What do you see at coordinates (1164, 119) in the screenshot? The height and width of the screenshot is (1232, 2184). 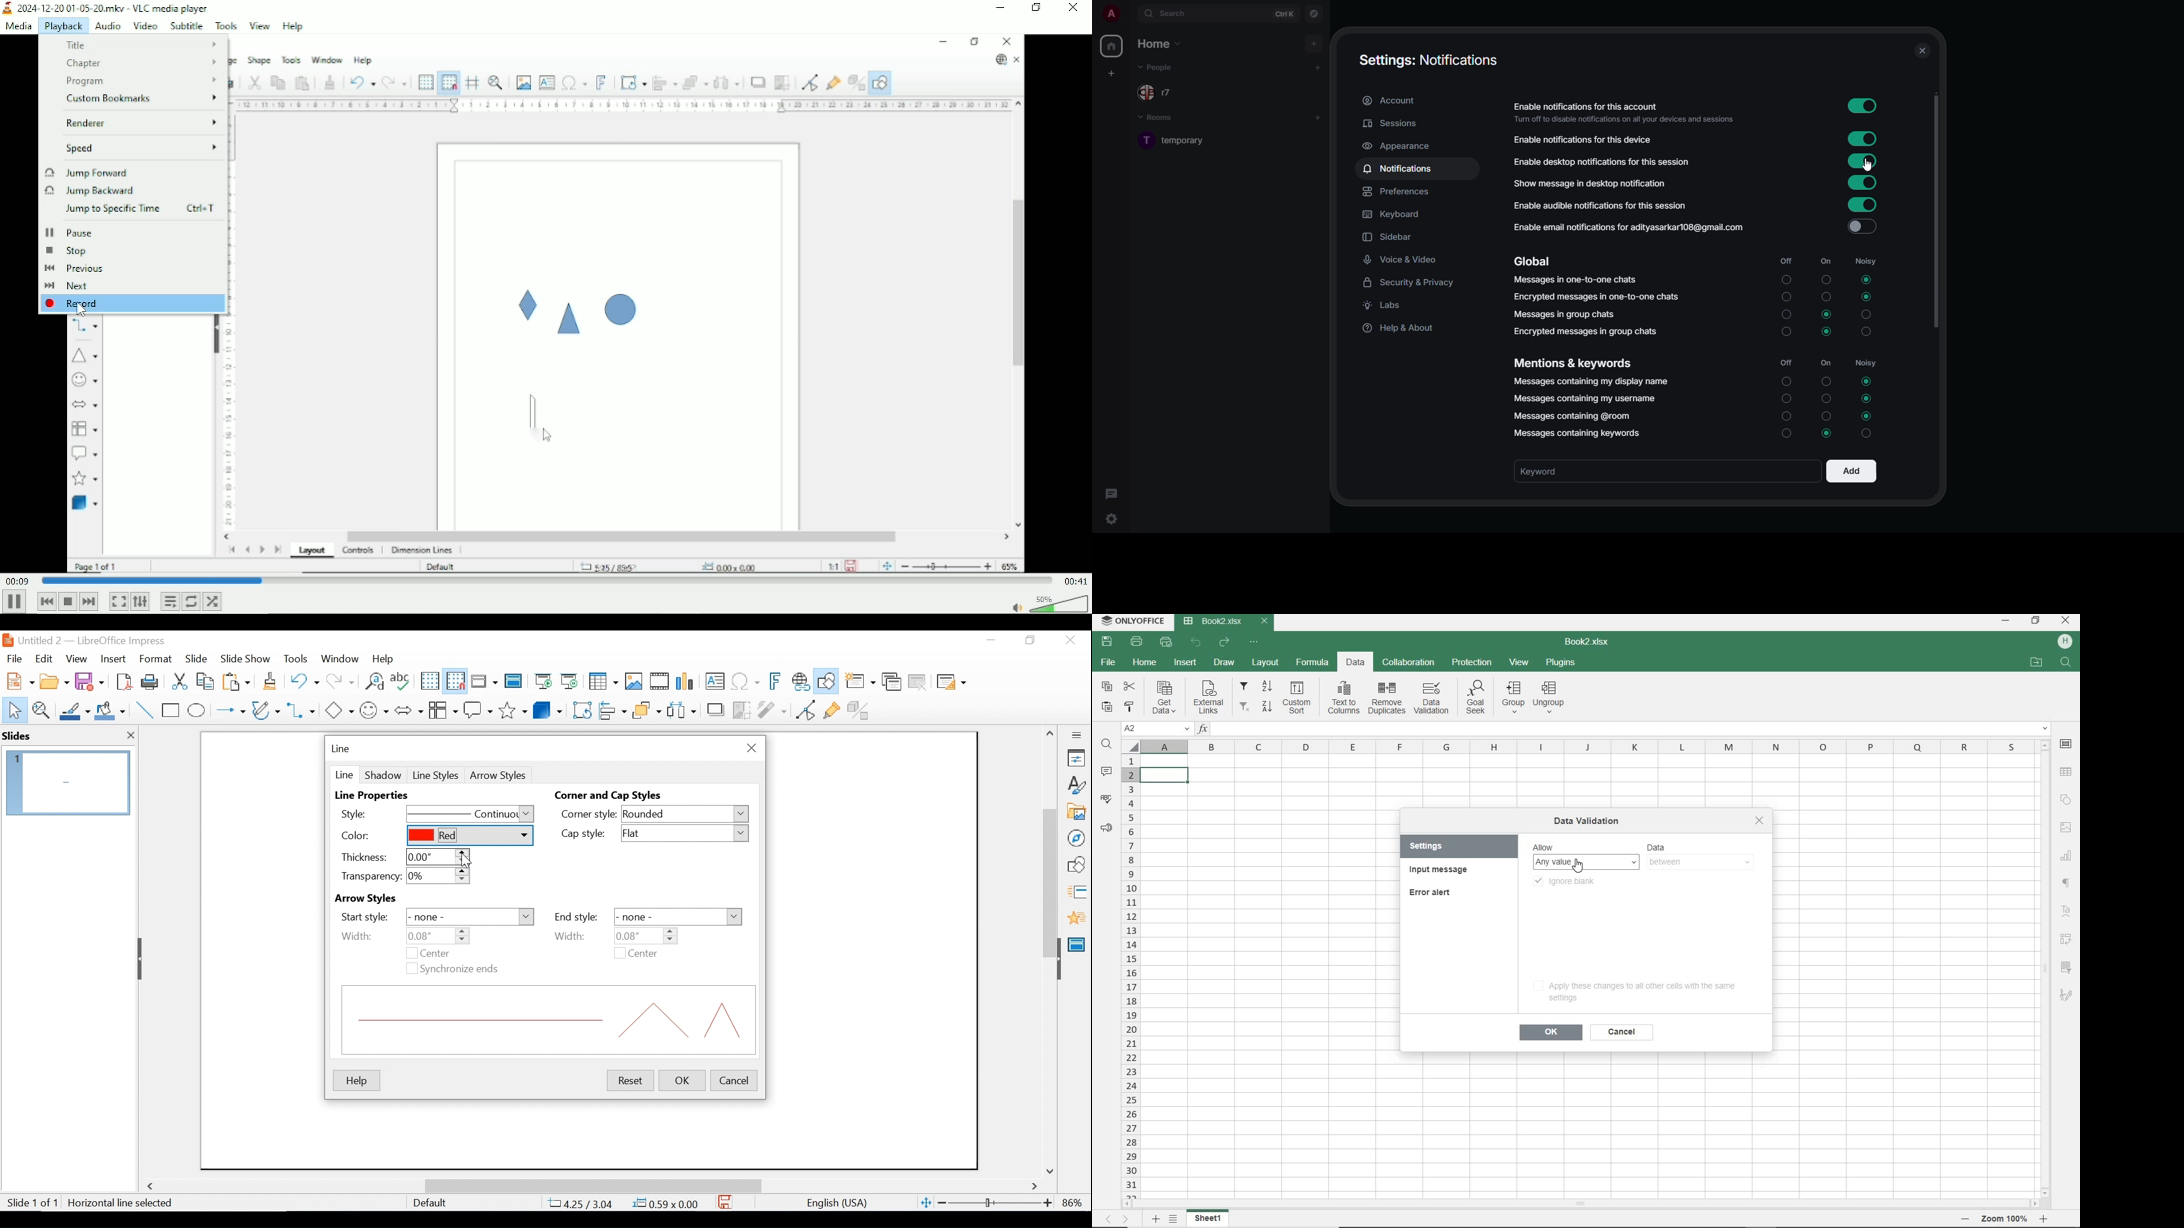 I see `rooms` at bounding box center [1164, 119].